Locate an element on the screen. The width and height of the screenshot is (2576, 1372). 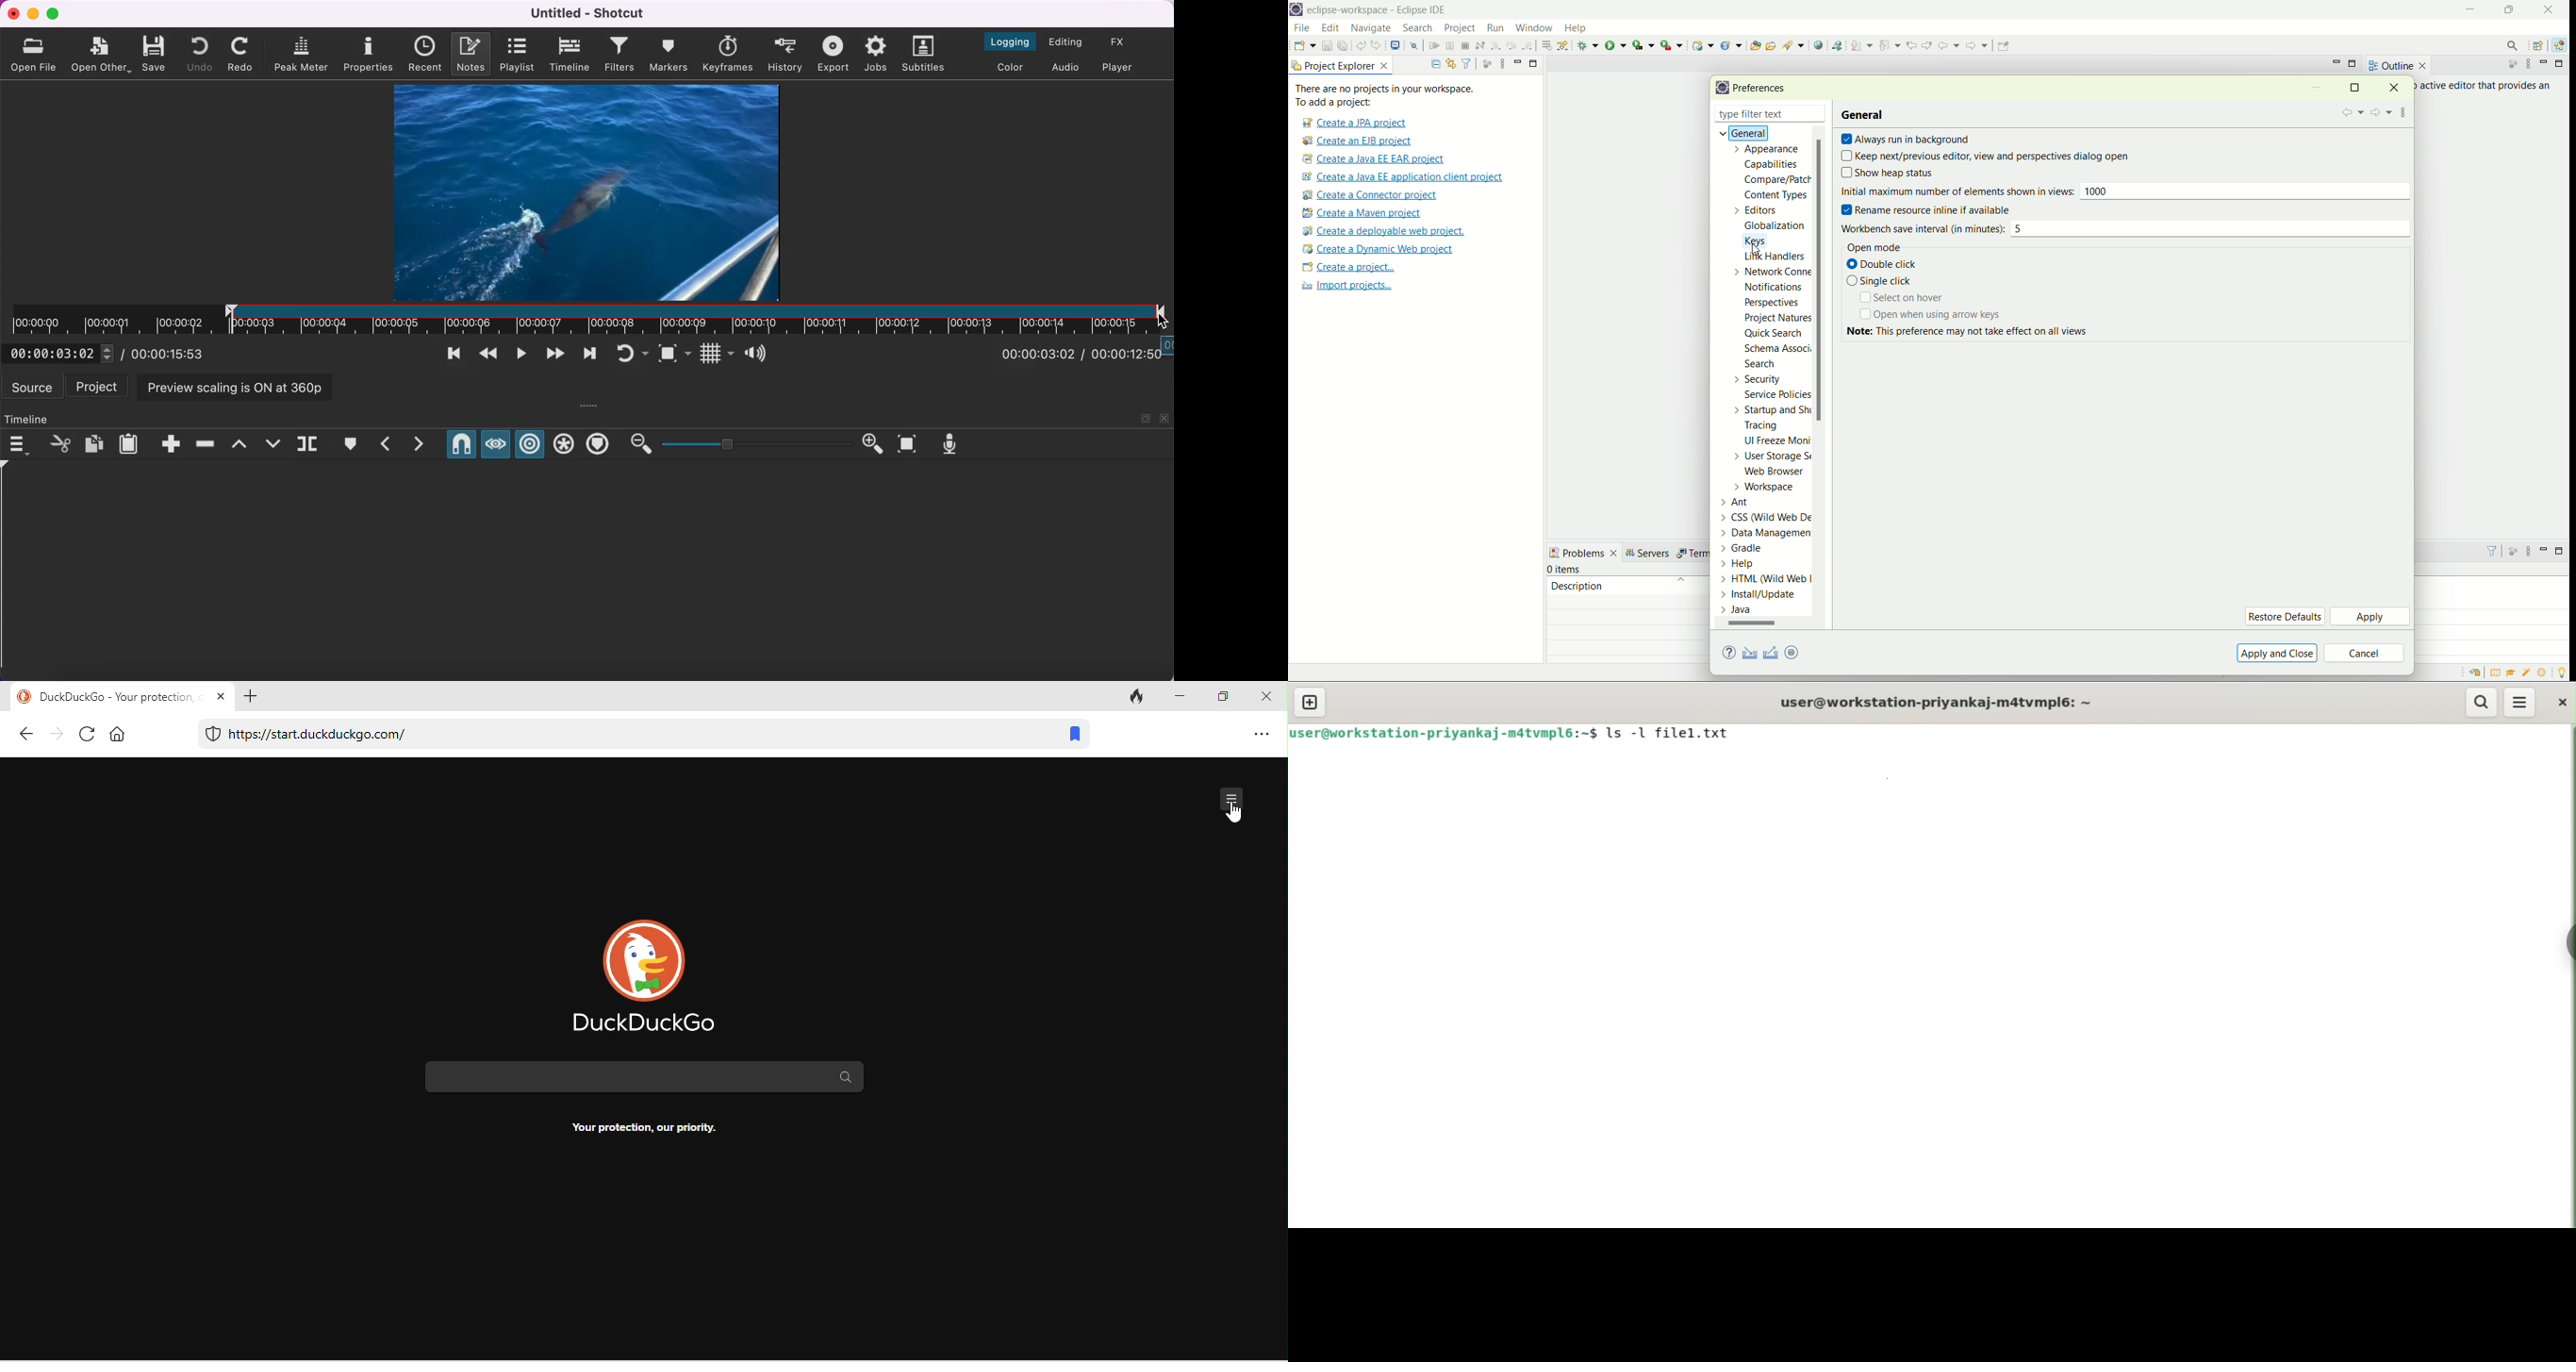
save is located at coordinates (157, 52).